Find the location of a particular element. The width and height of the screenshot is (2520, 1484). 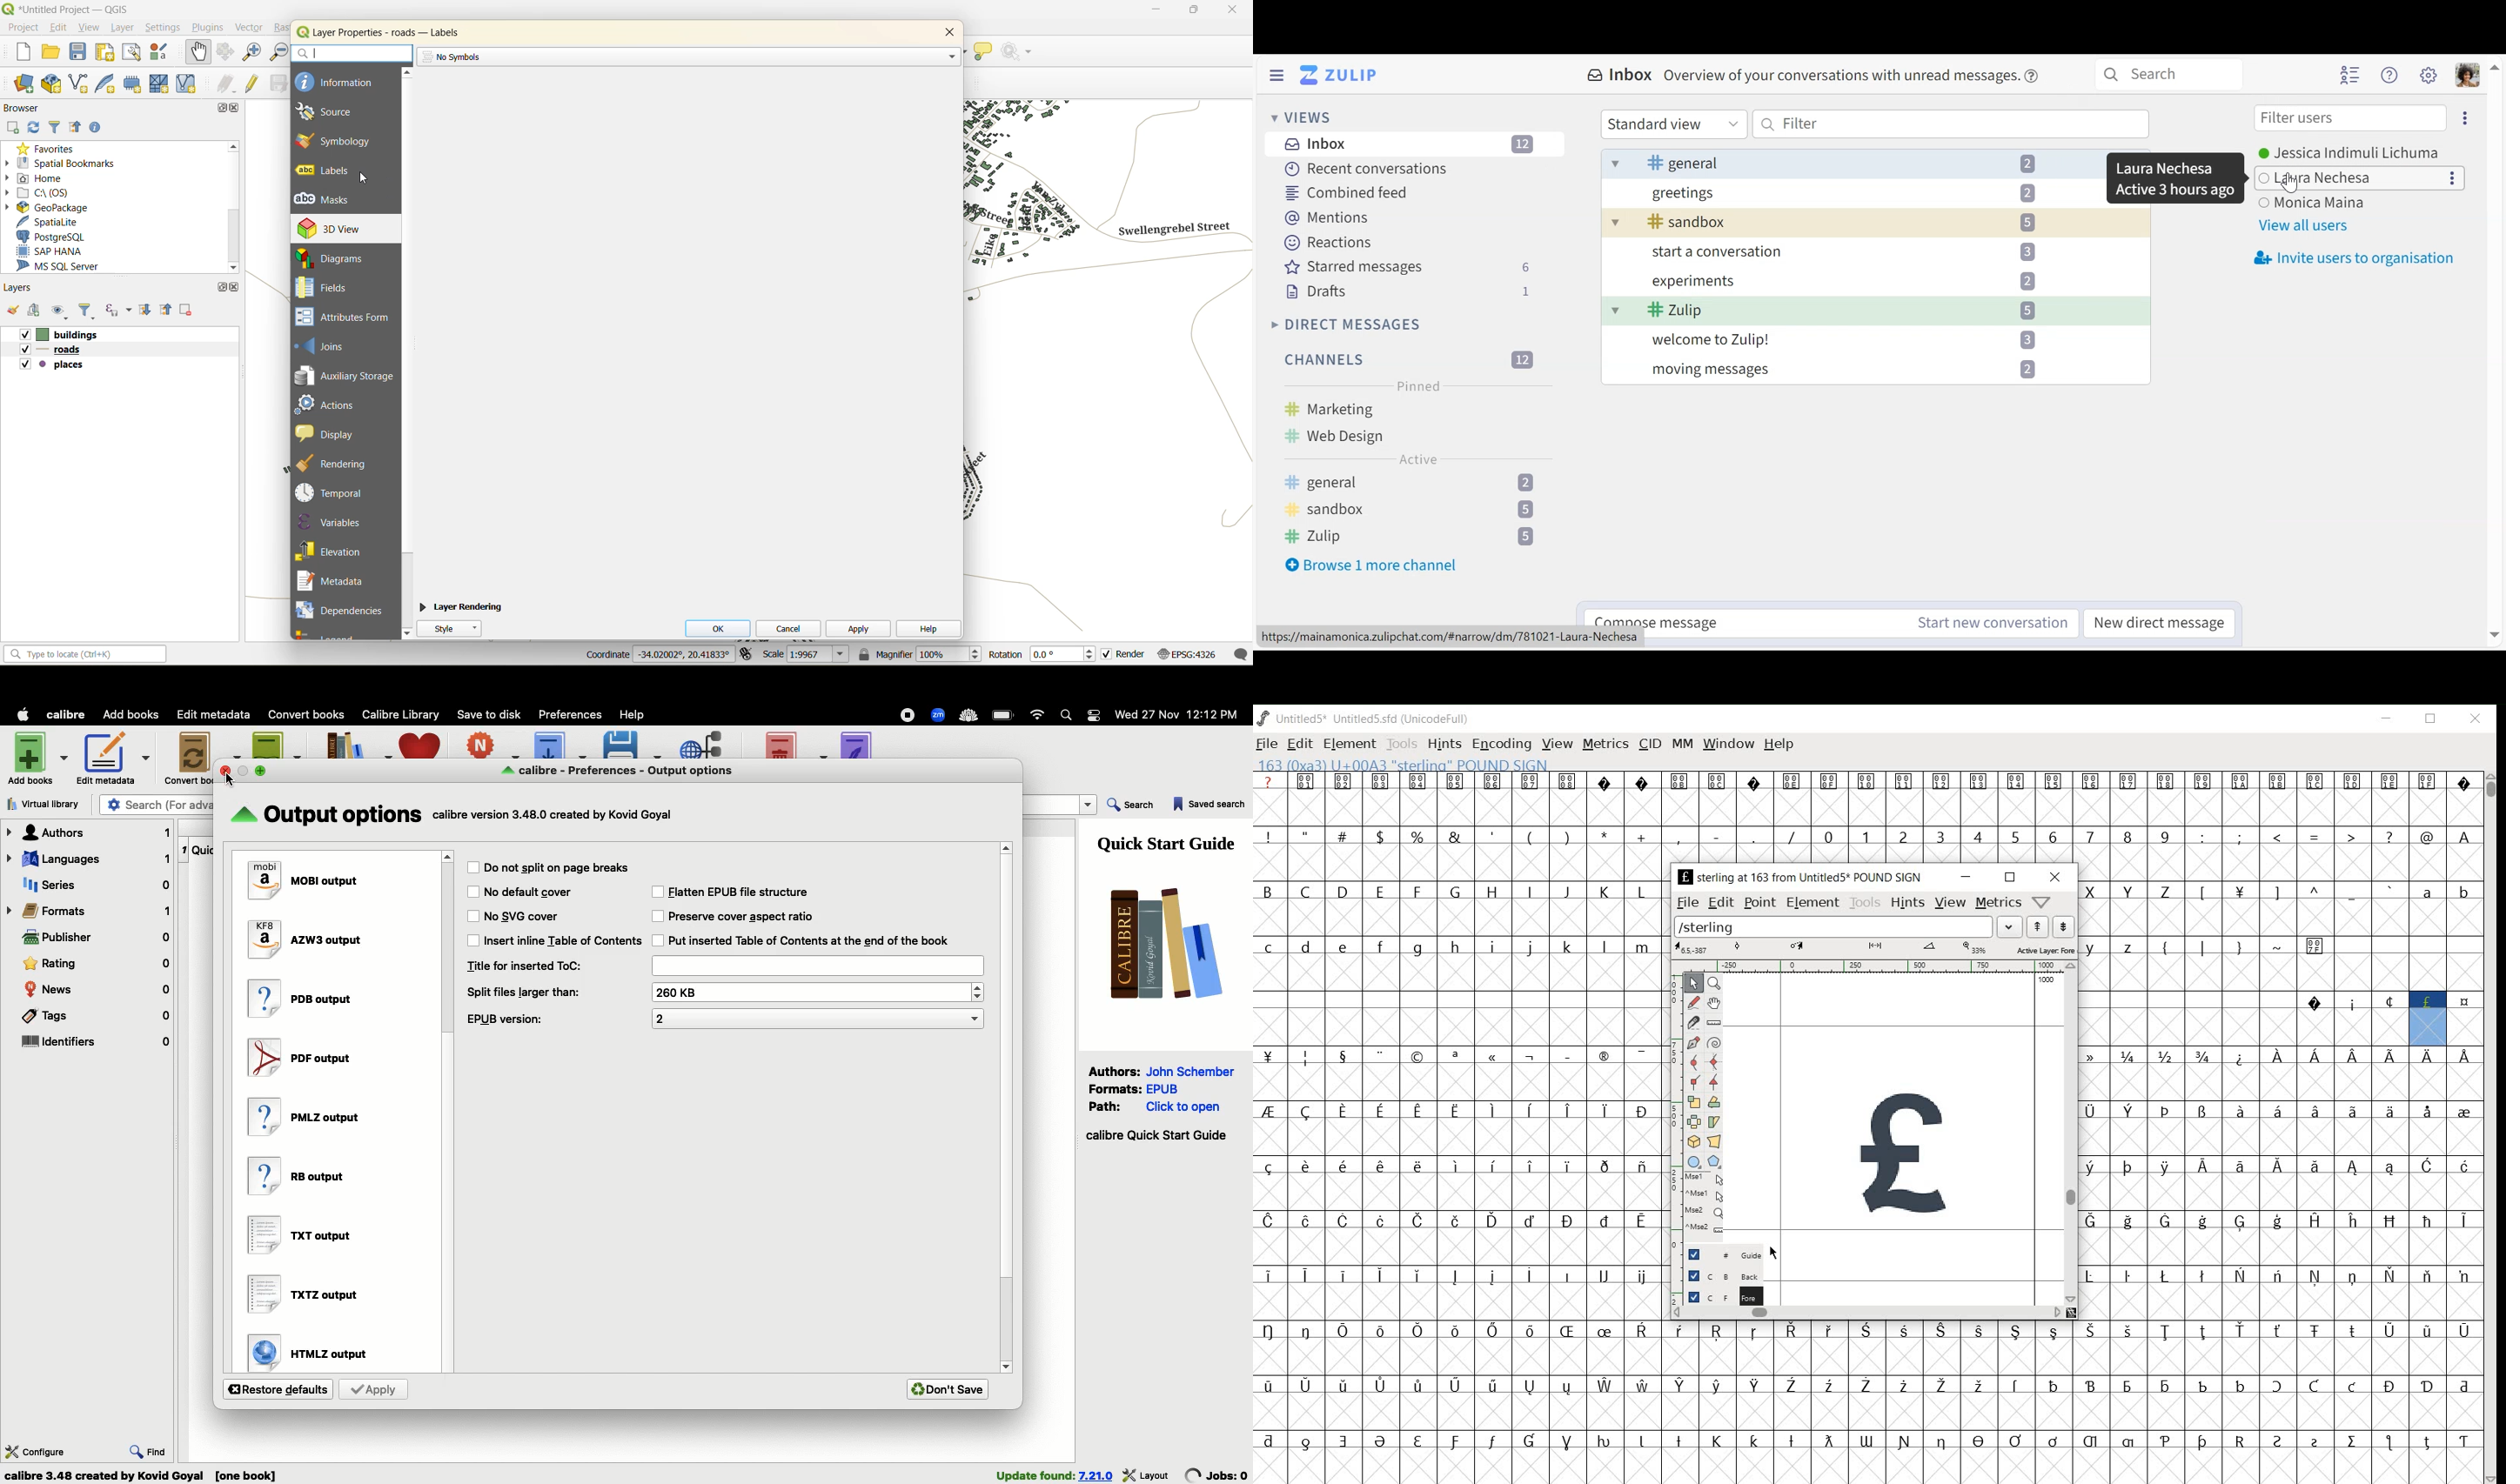

Browse more channel is located at coordinates (1372, 564).